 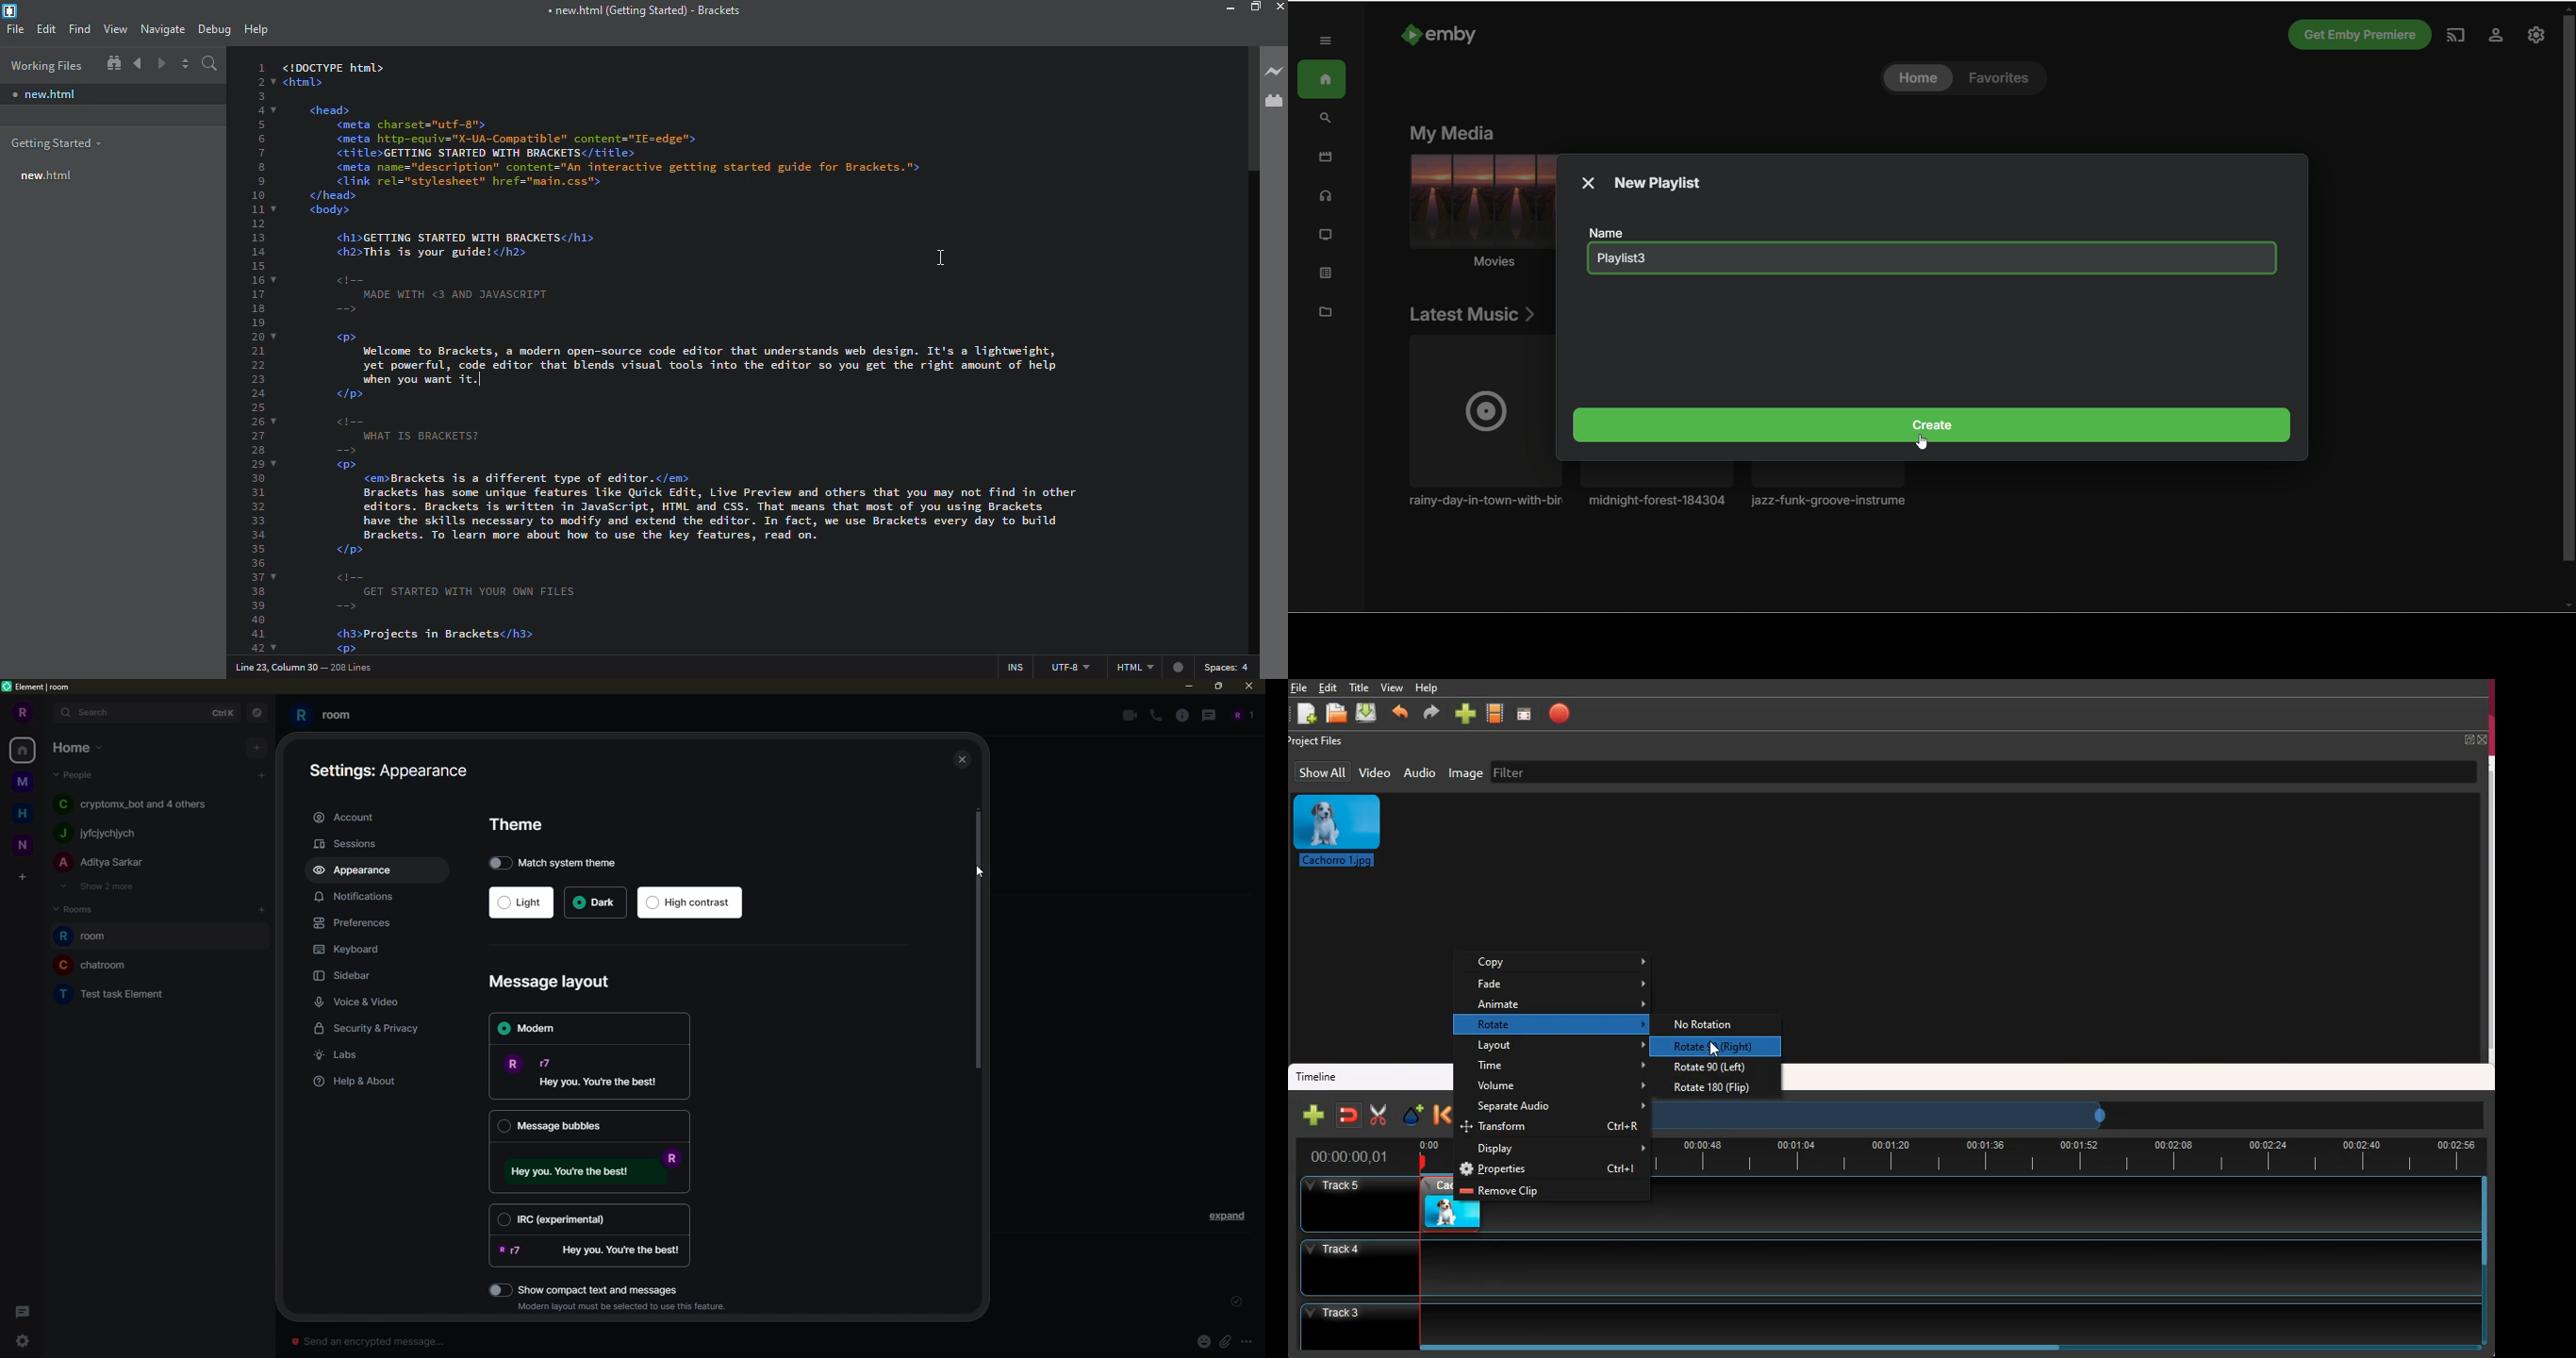 I want to click on movies, so click(x=1479, y=214).